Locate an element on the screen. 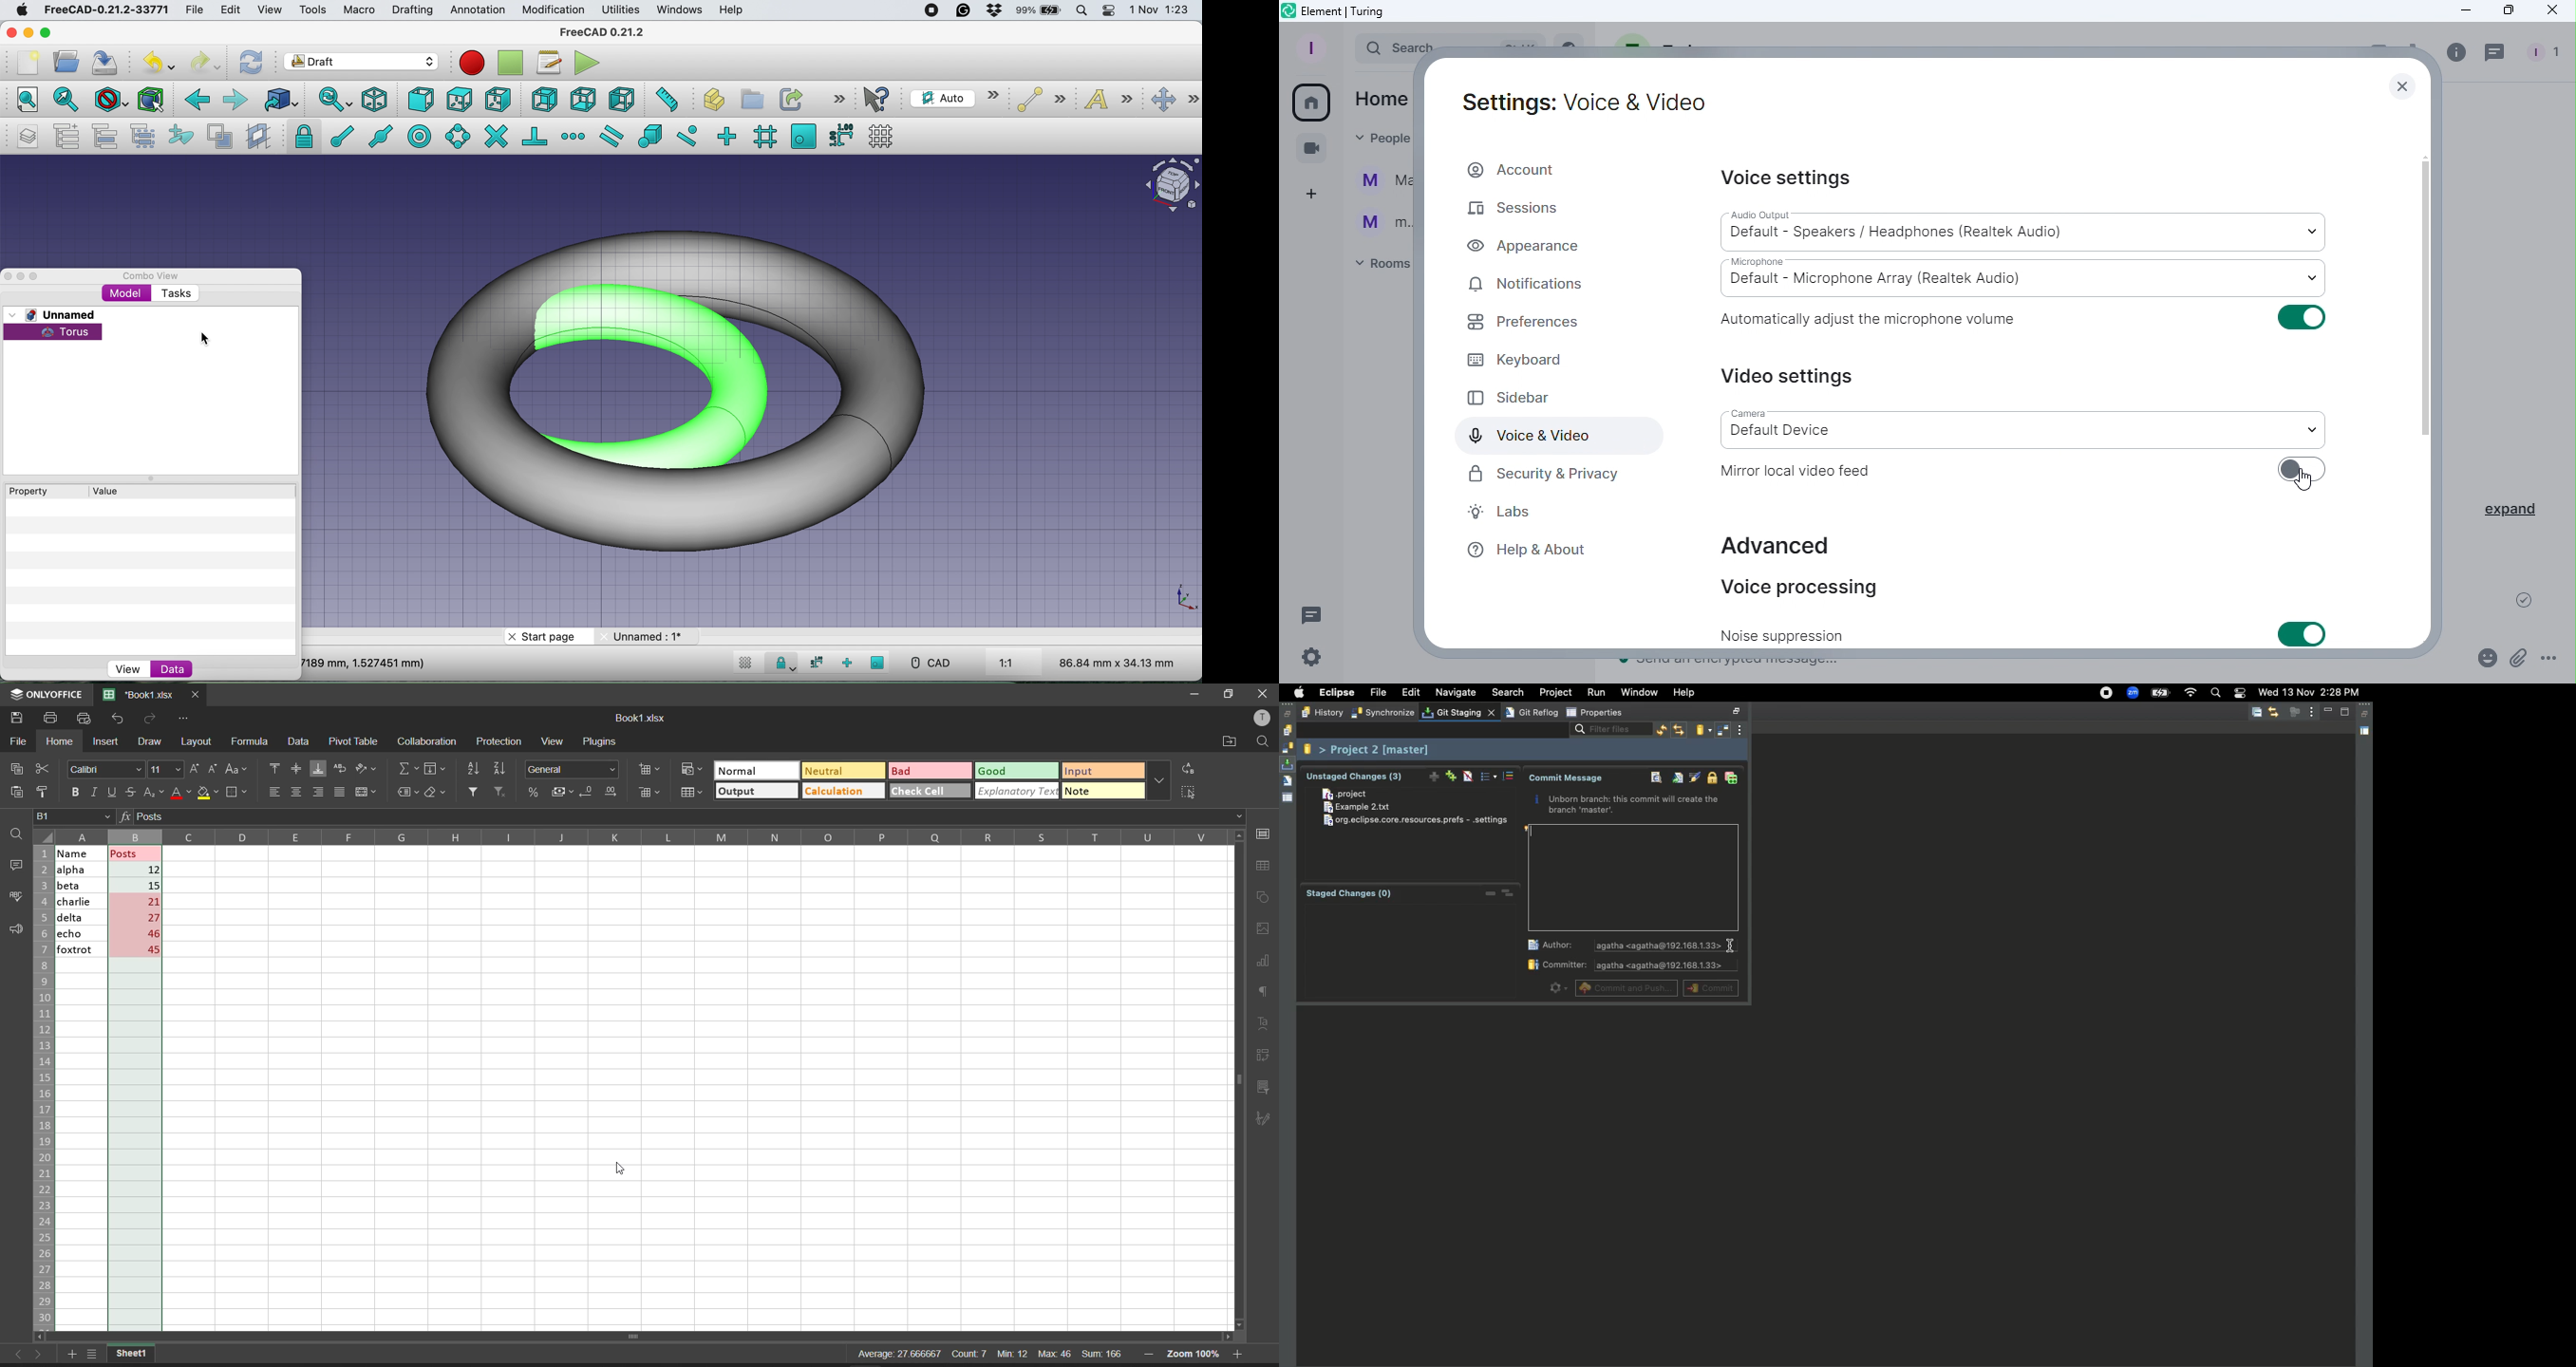 This screenshot has height=1372, width=2576. strikethrough is located at coordinates (130, 790).